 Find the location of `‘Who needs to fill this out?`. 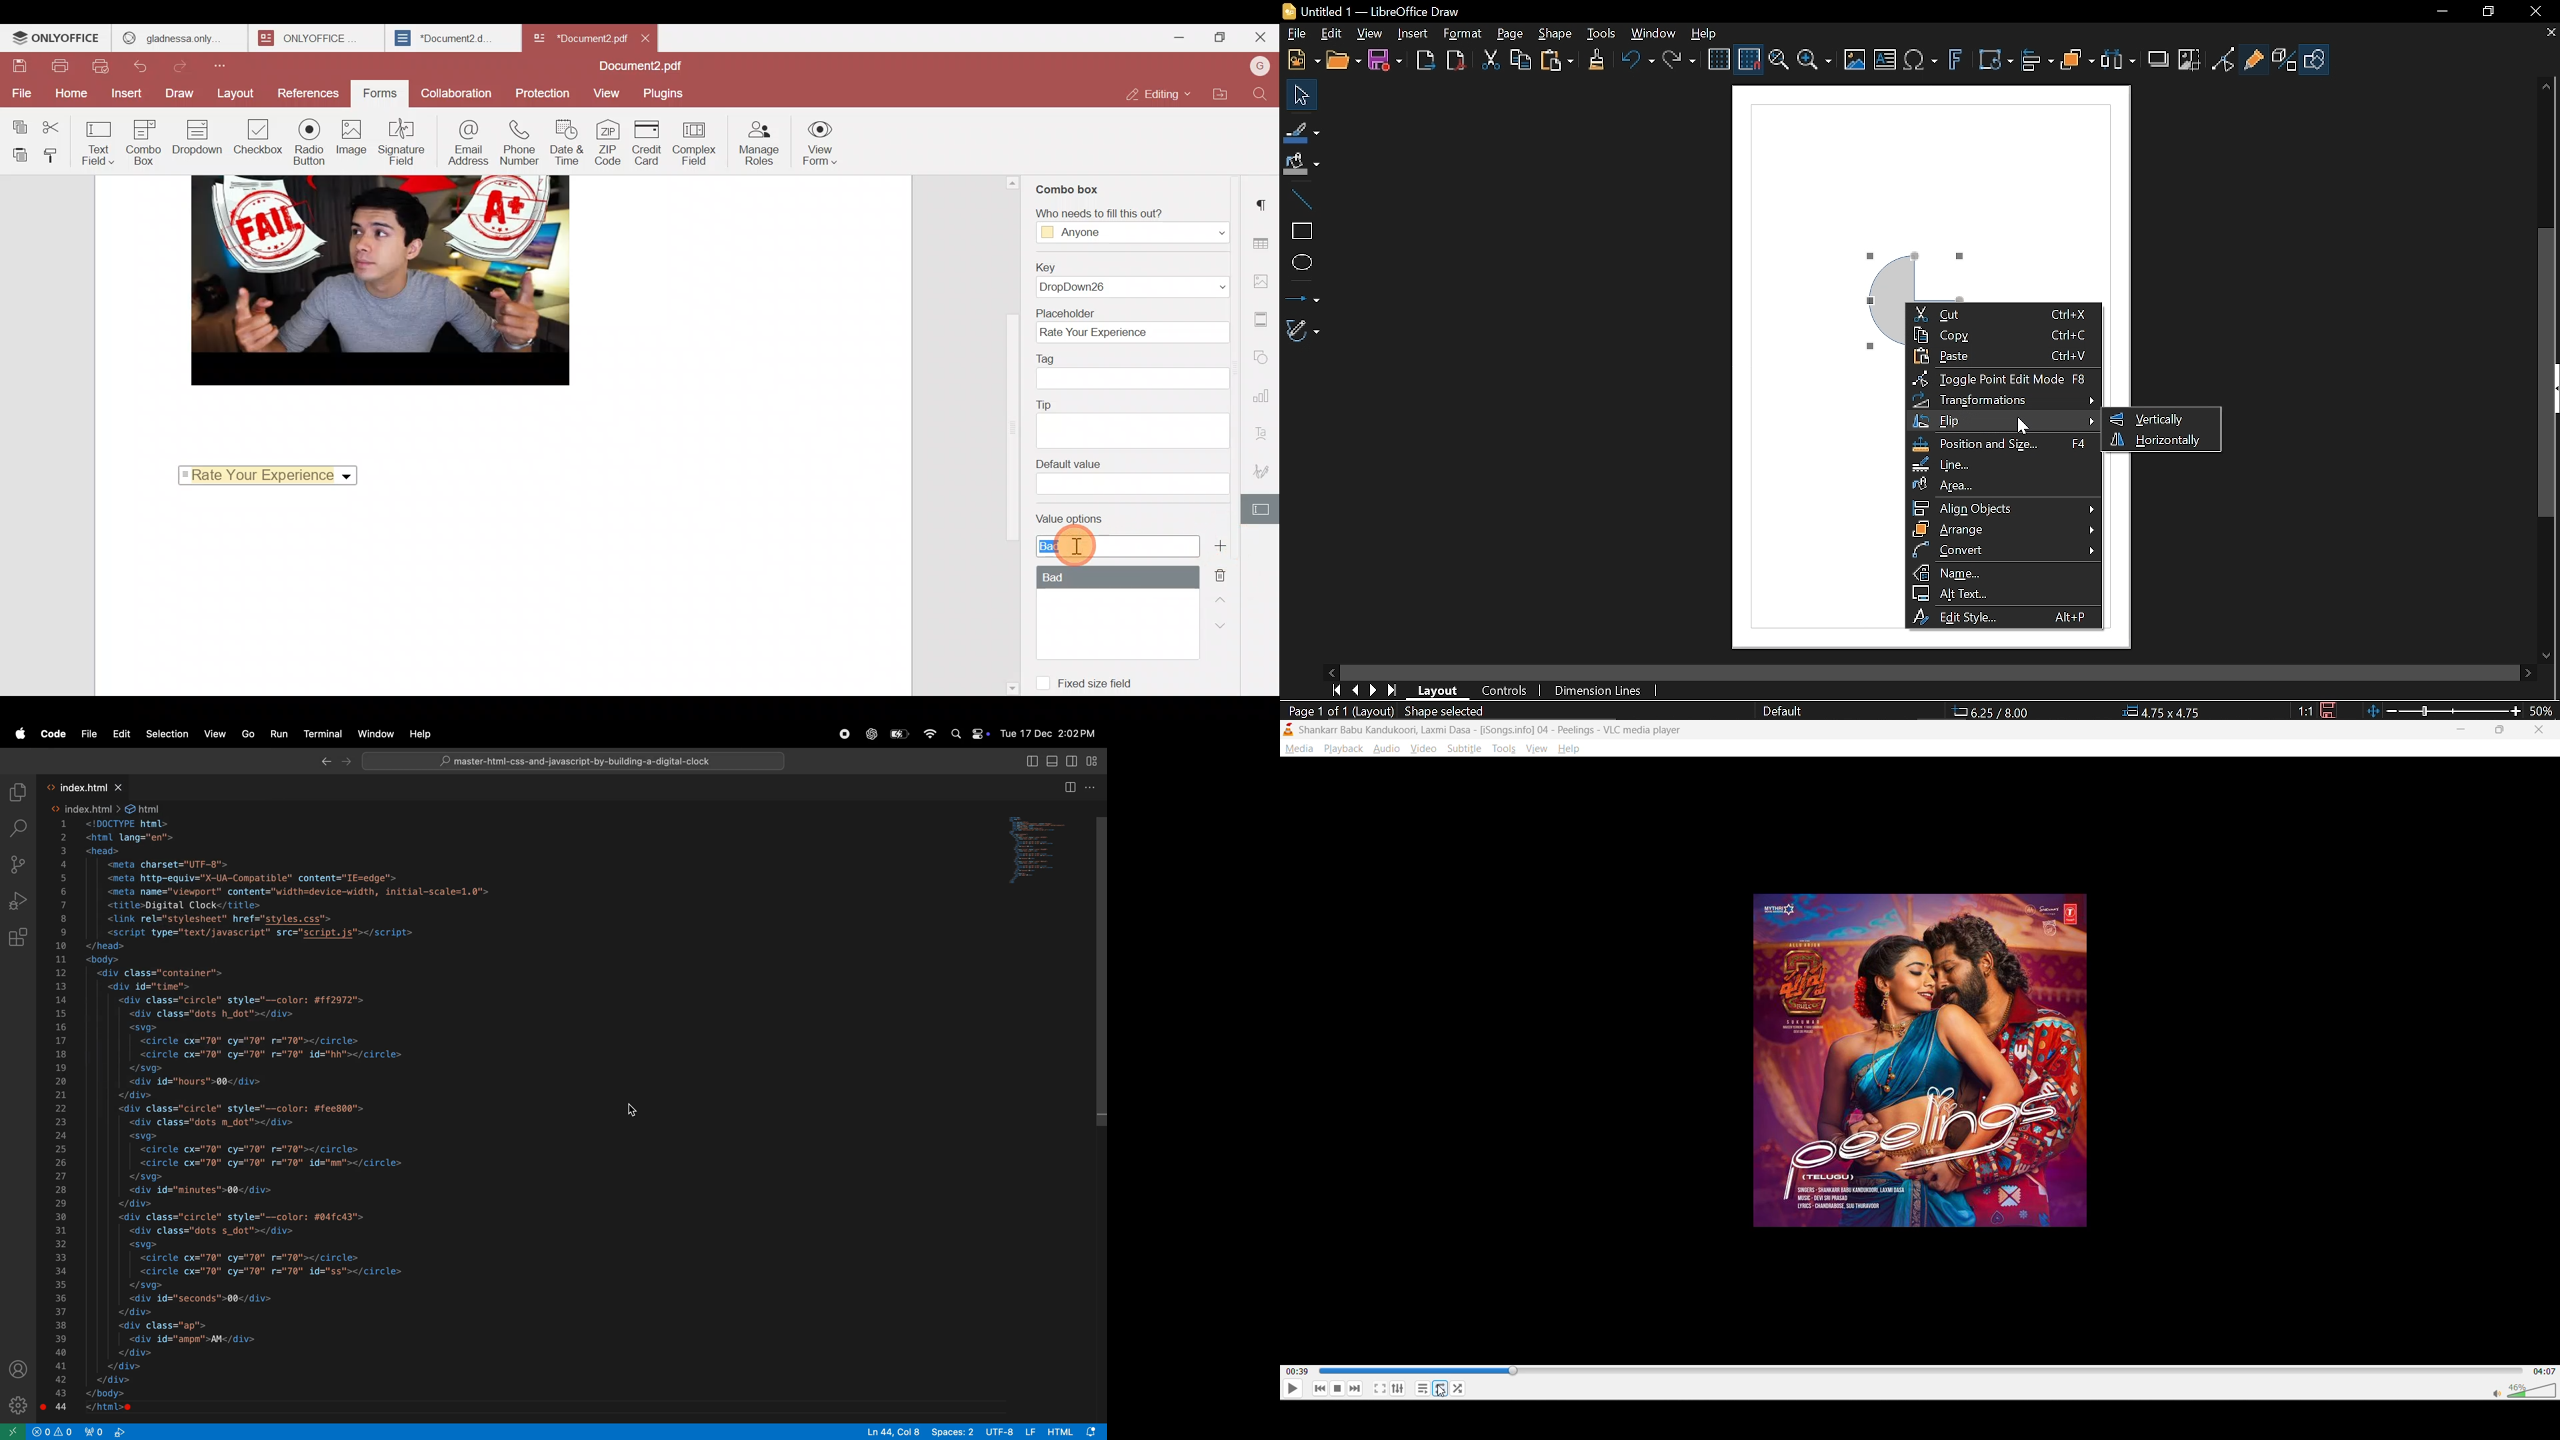

‘Who needs to fill this out? is located at coordinates (1125, 225).